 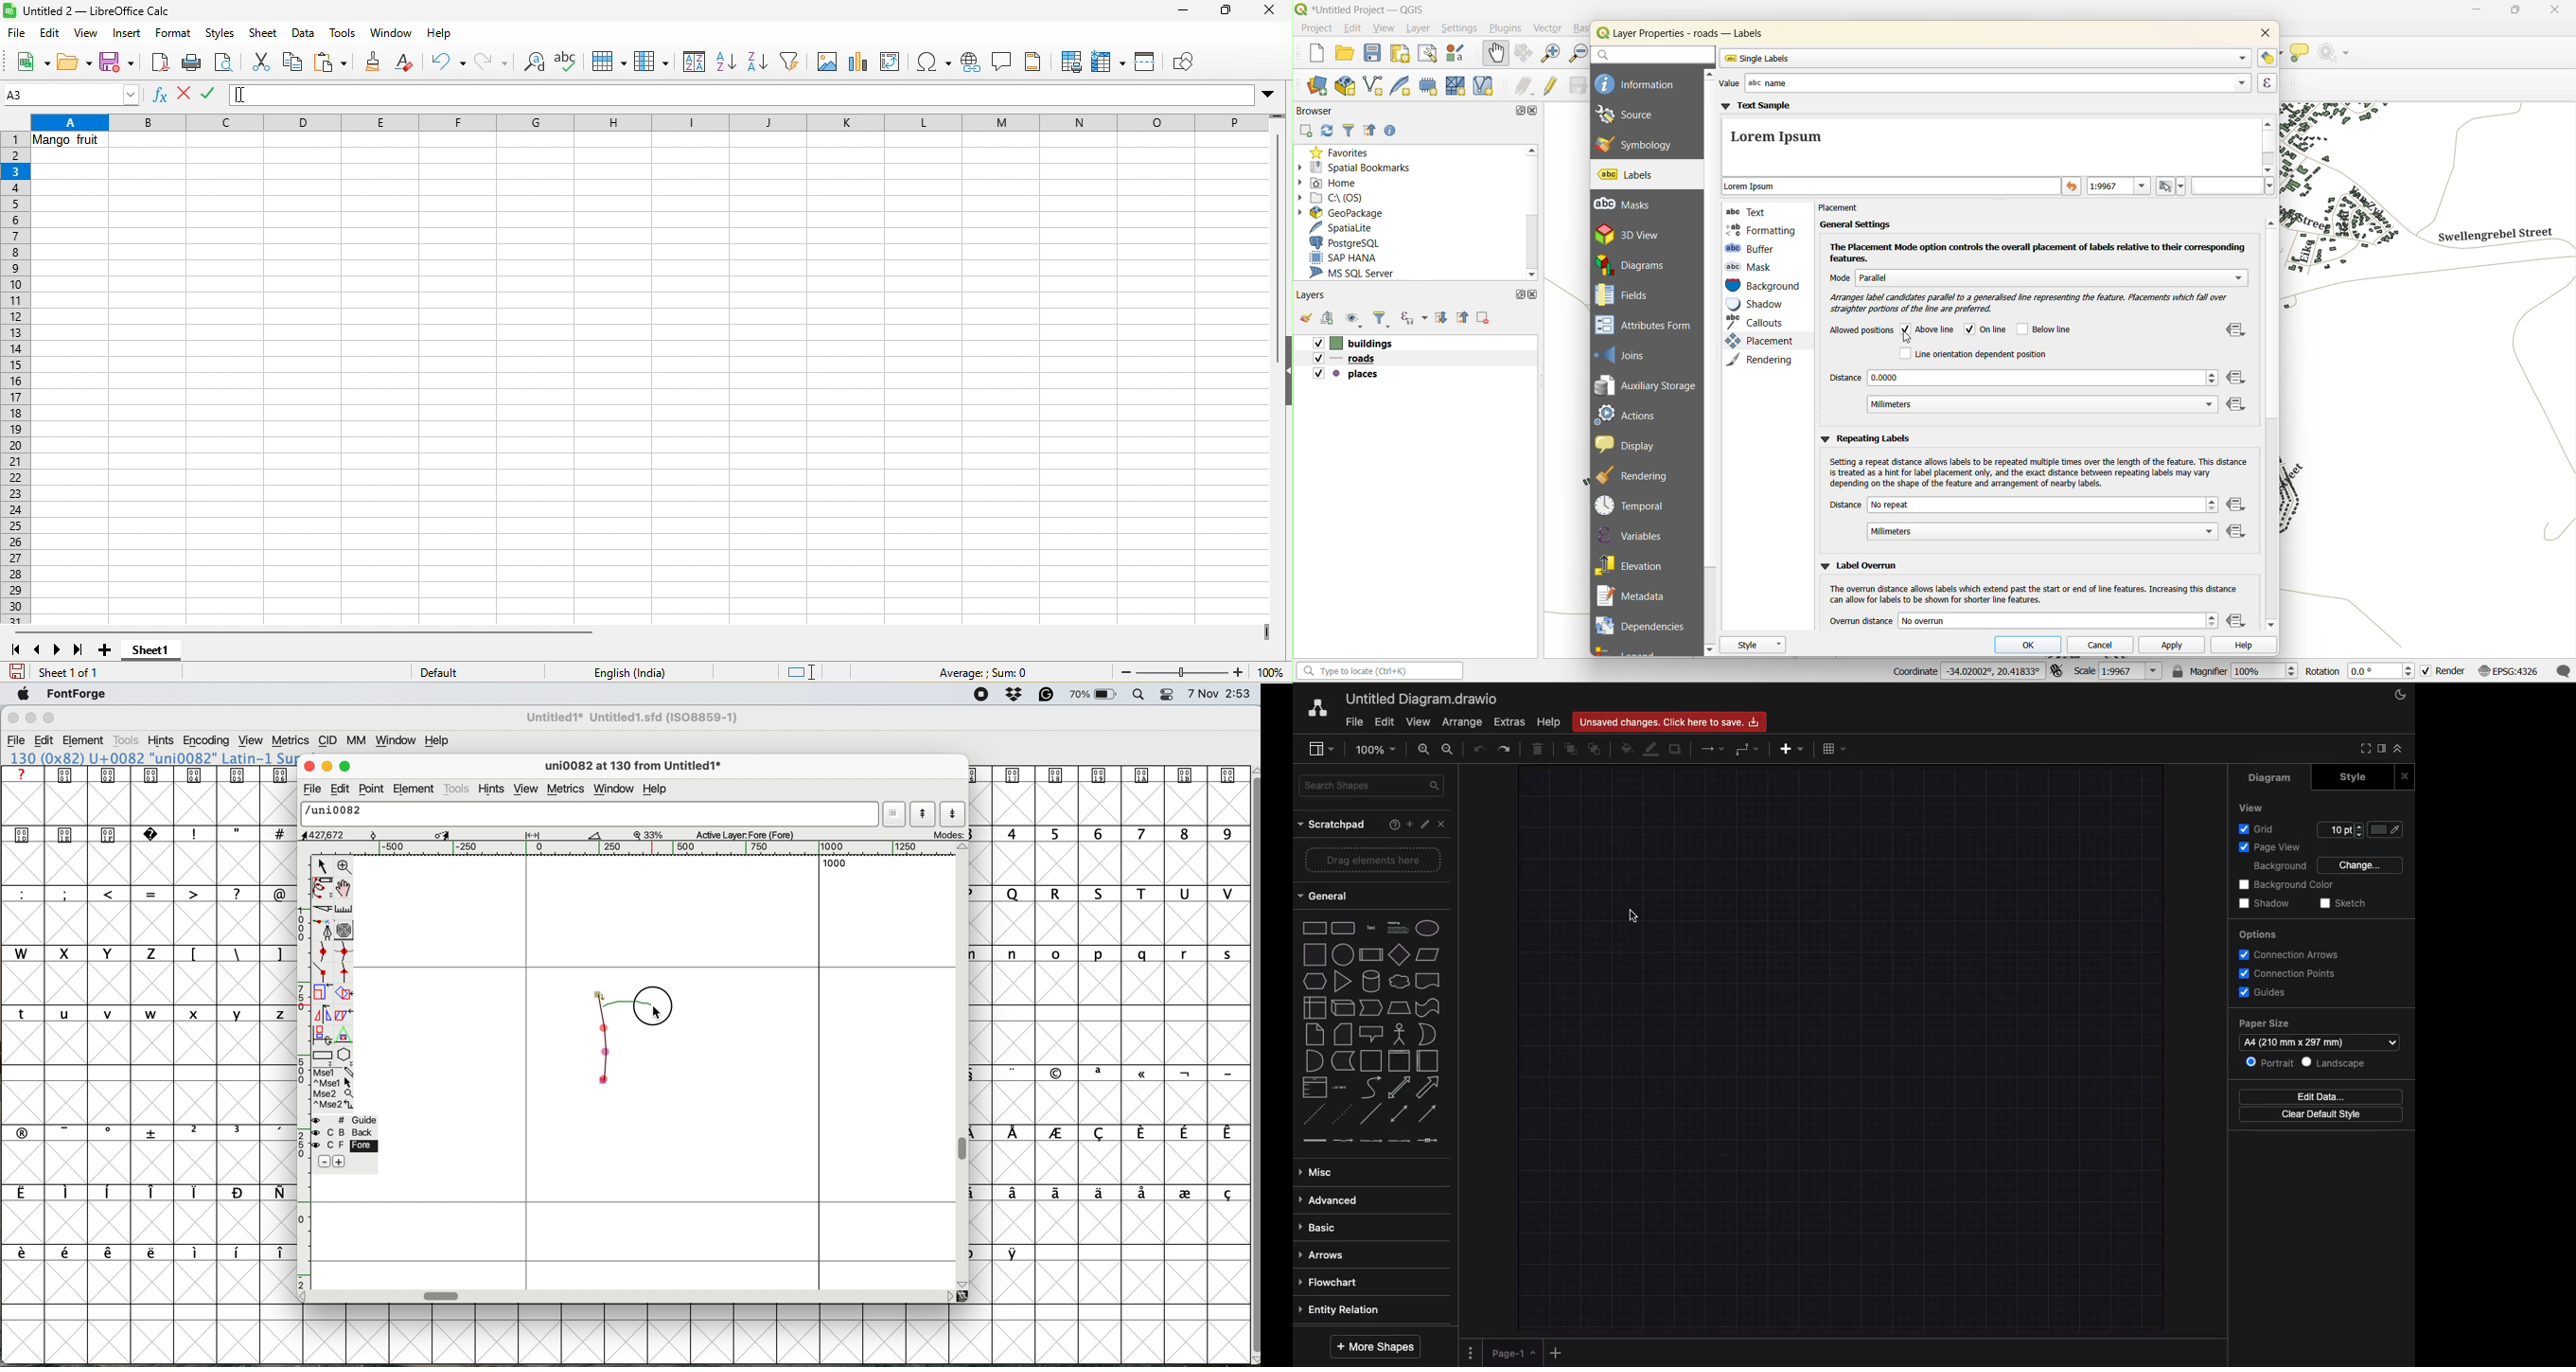 I want to click on project, so click(x=1316, y=29).